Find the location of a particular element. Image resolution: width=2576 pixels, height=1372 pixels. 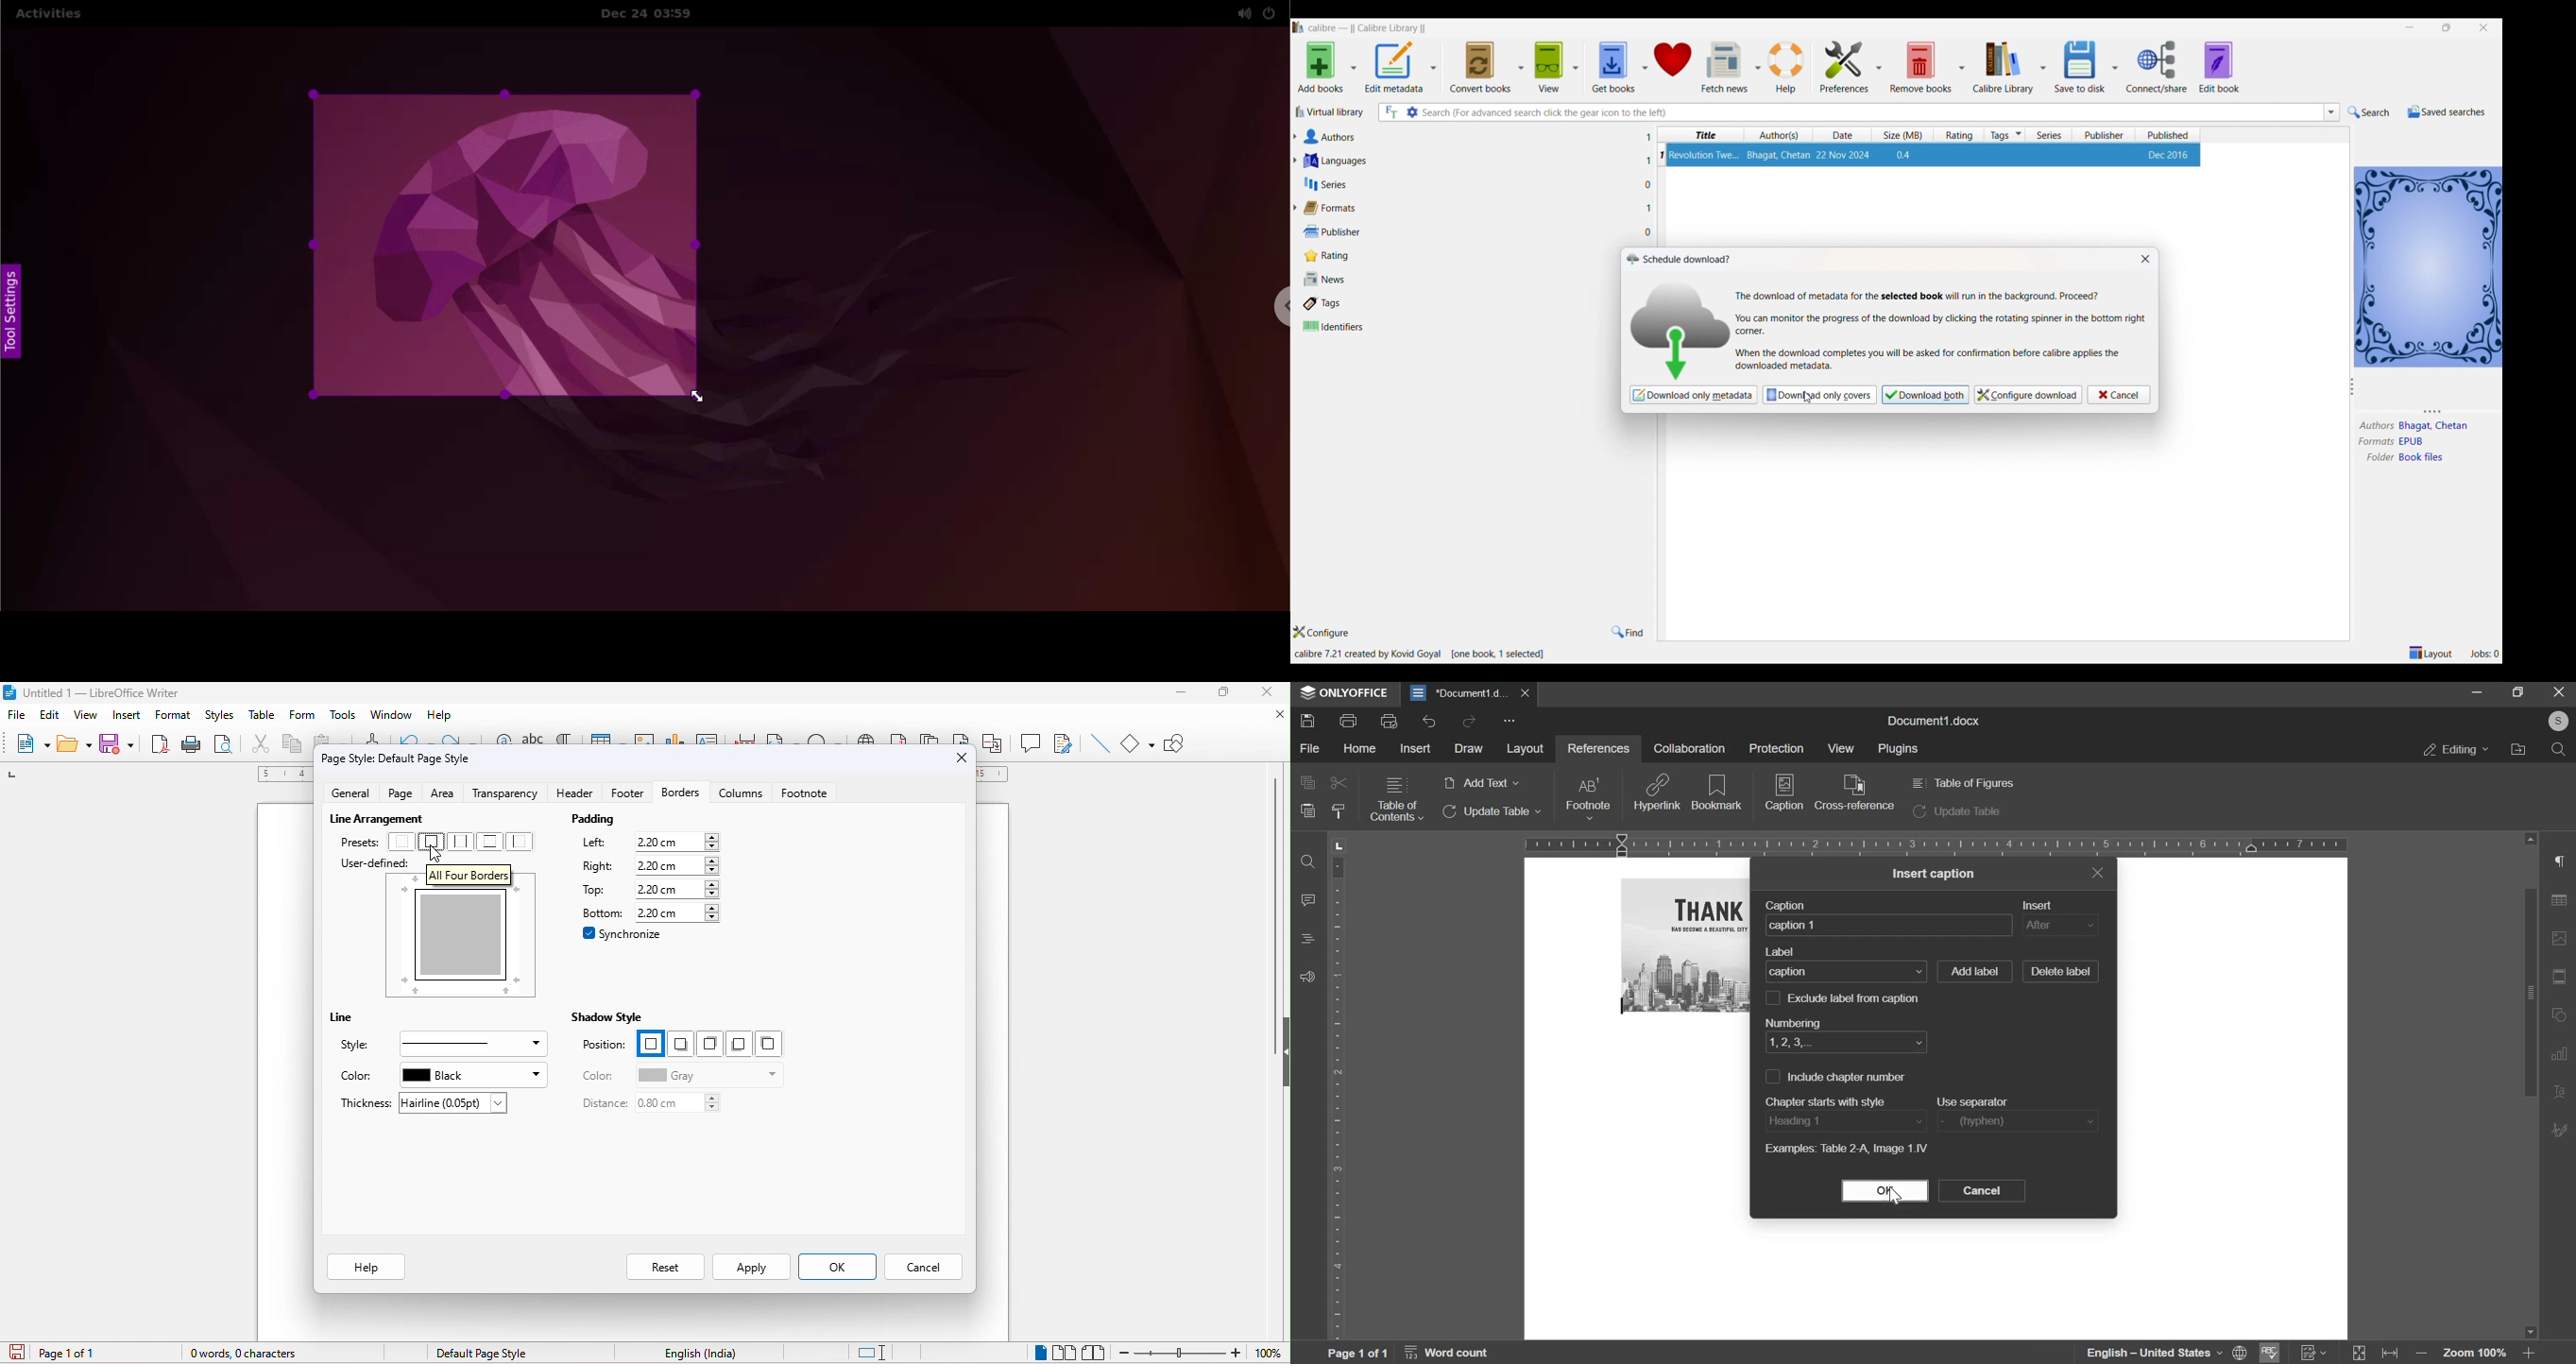

word and character count is located at coordinates (243, 1355).